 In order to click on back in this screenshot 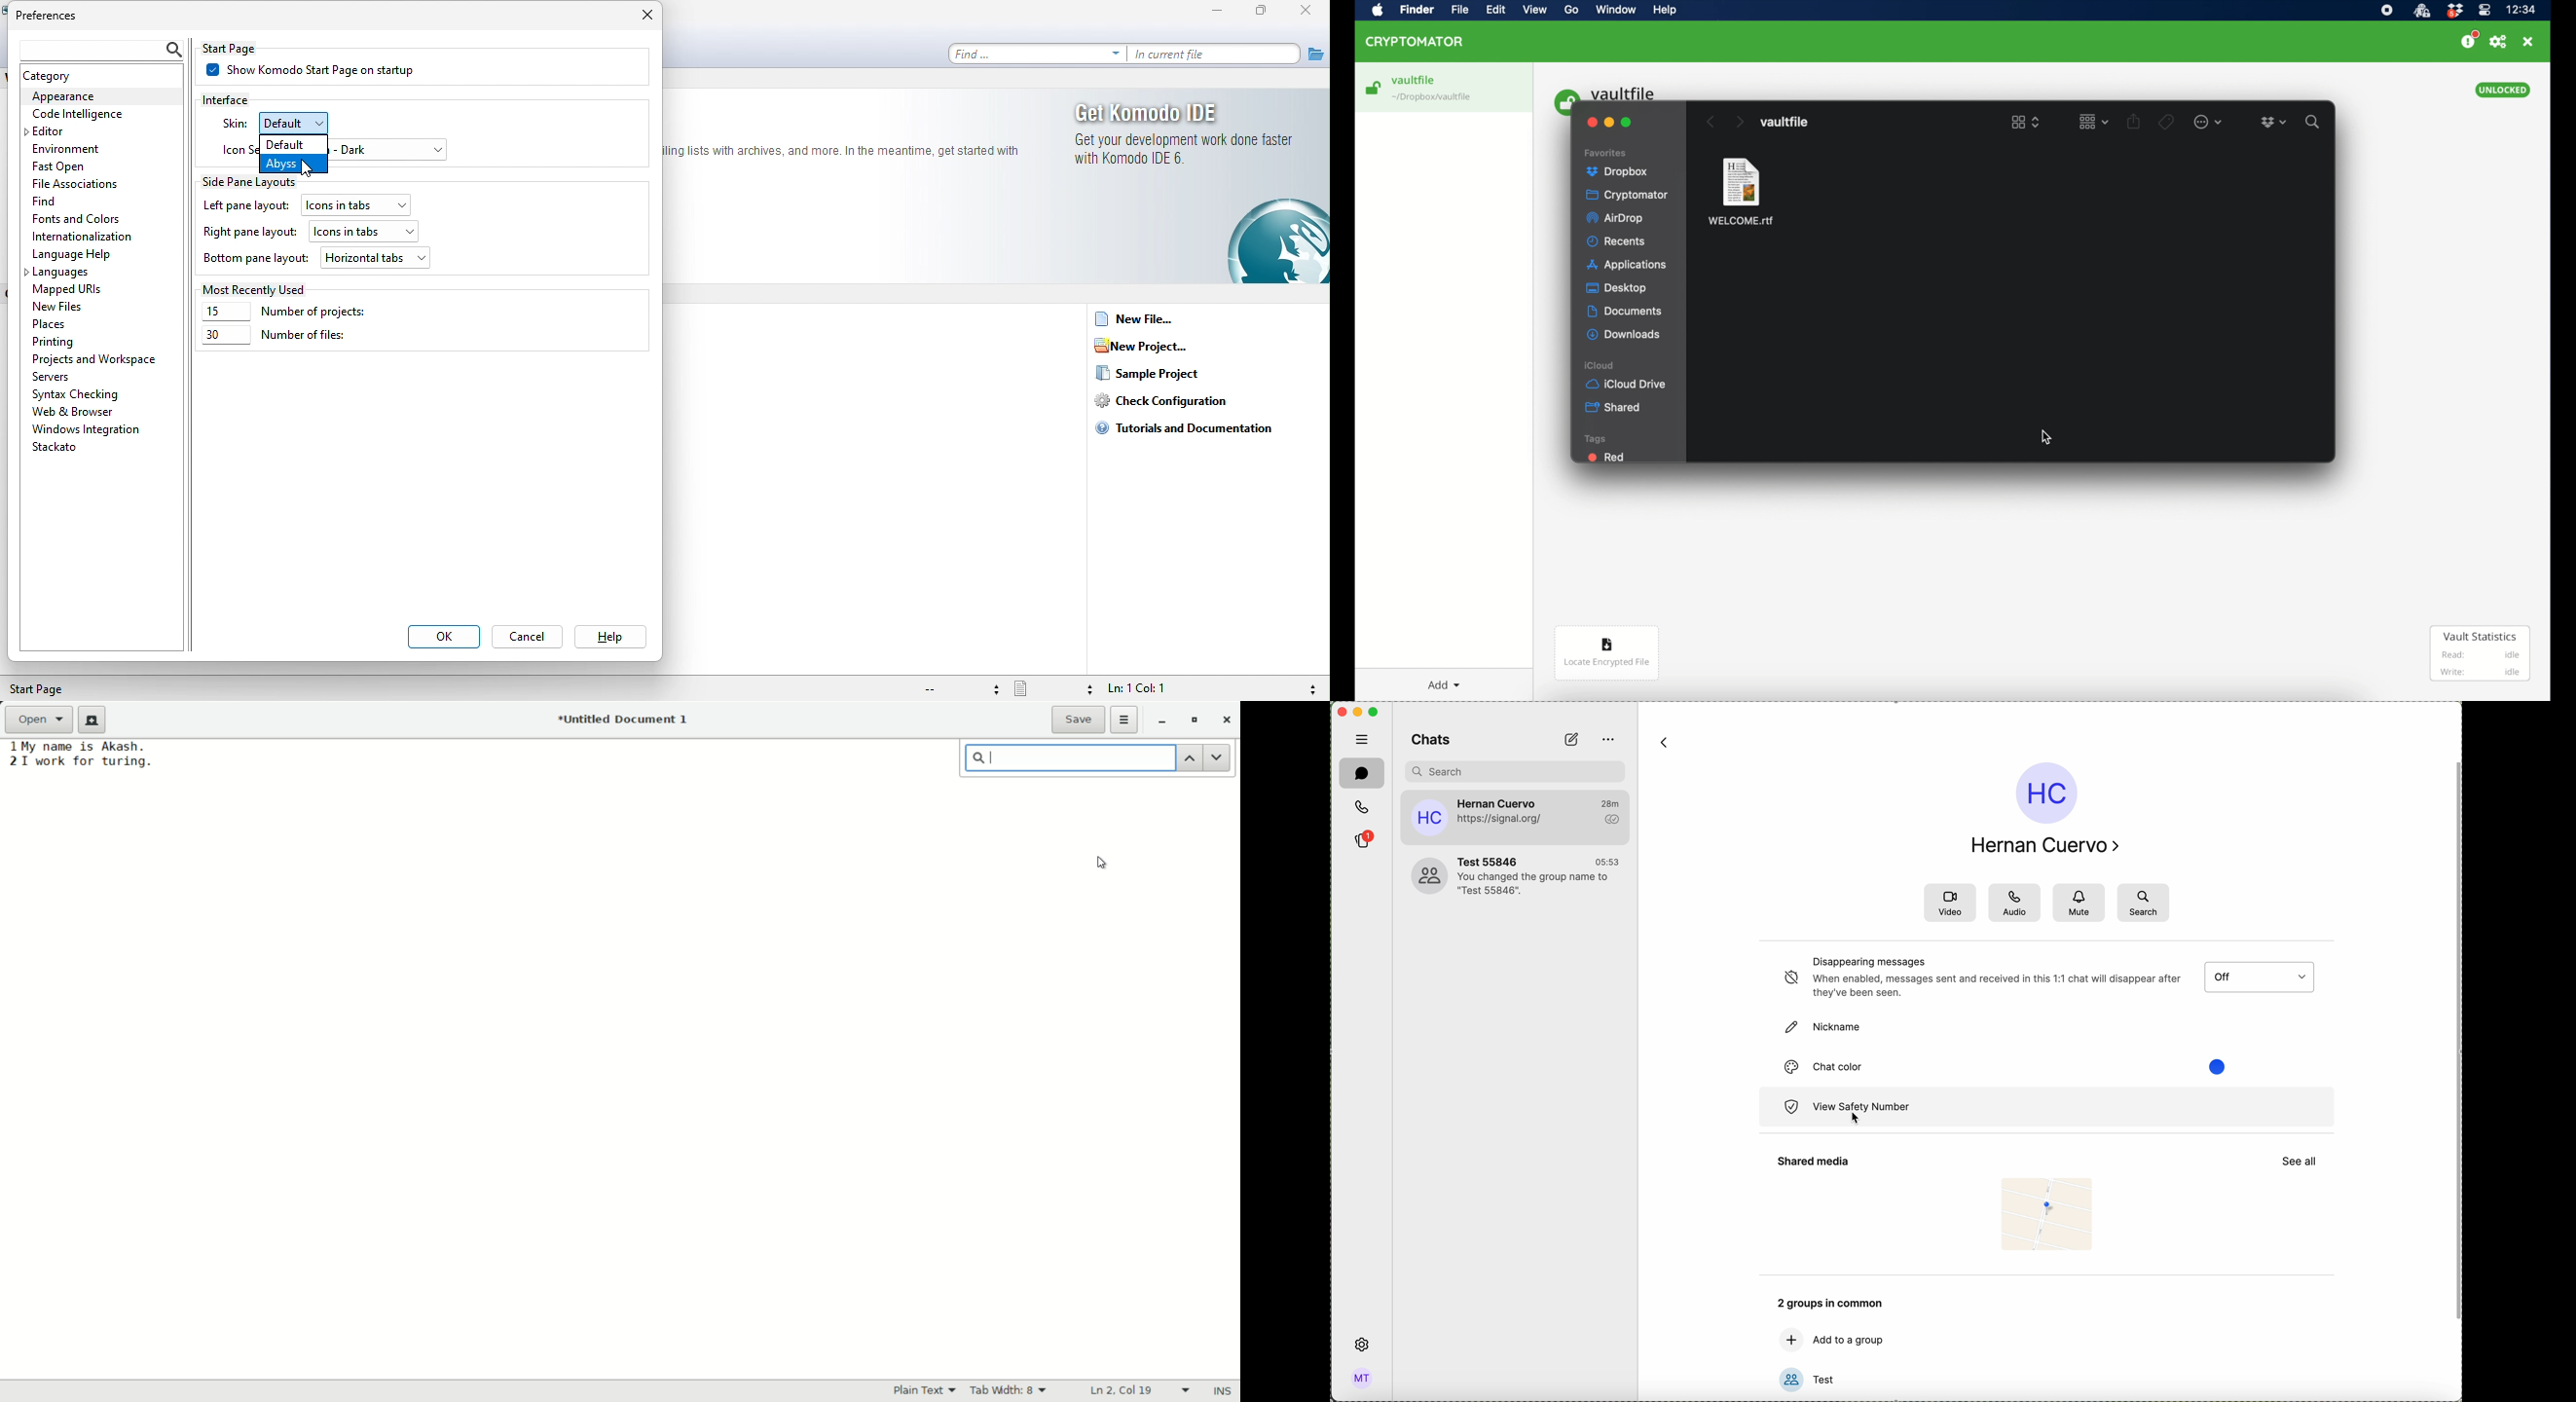, I will do `click(1667, 744)`.